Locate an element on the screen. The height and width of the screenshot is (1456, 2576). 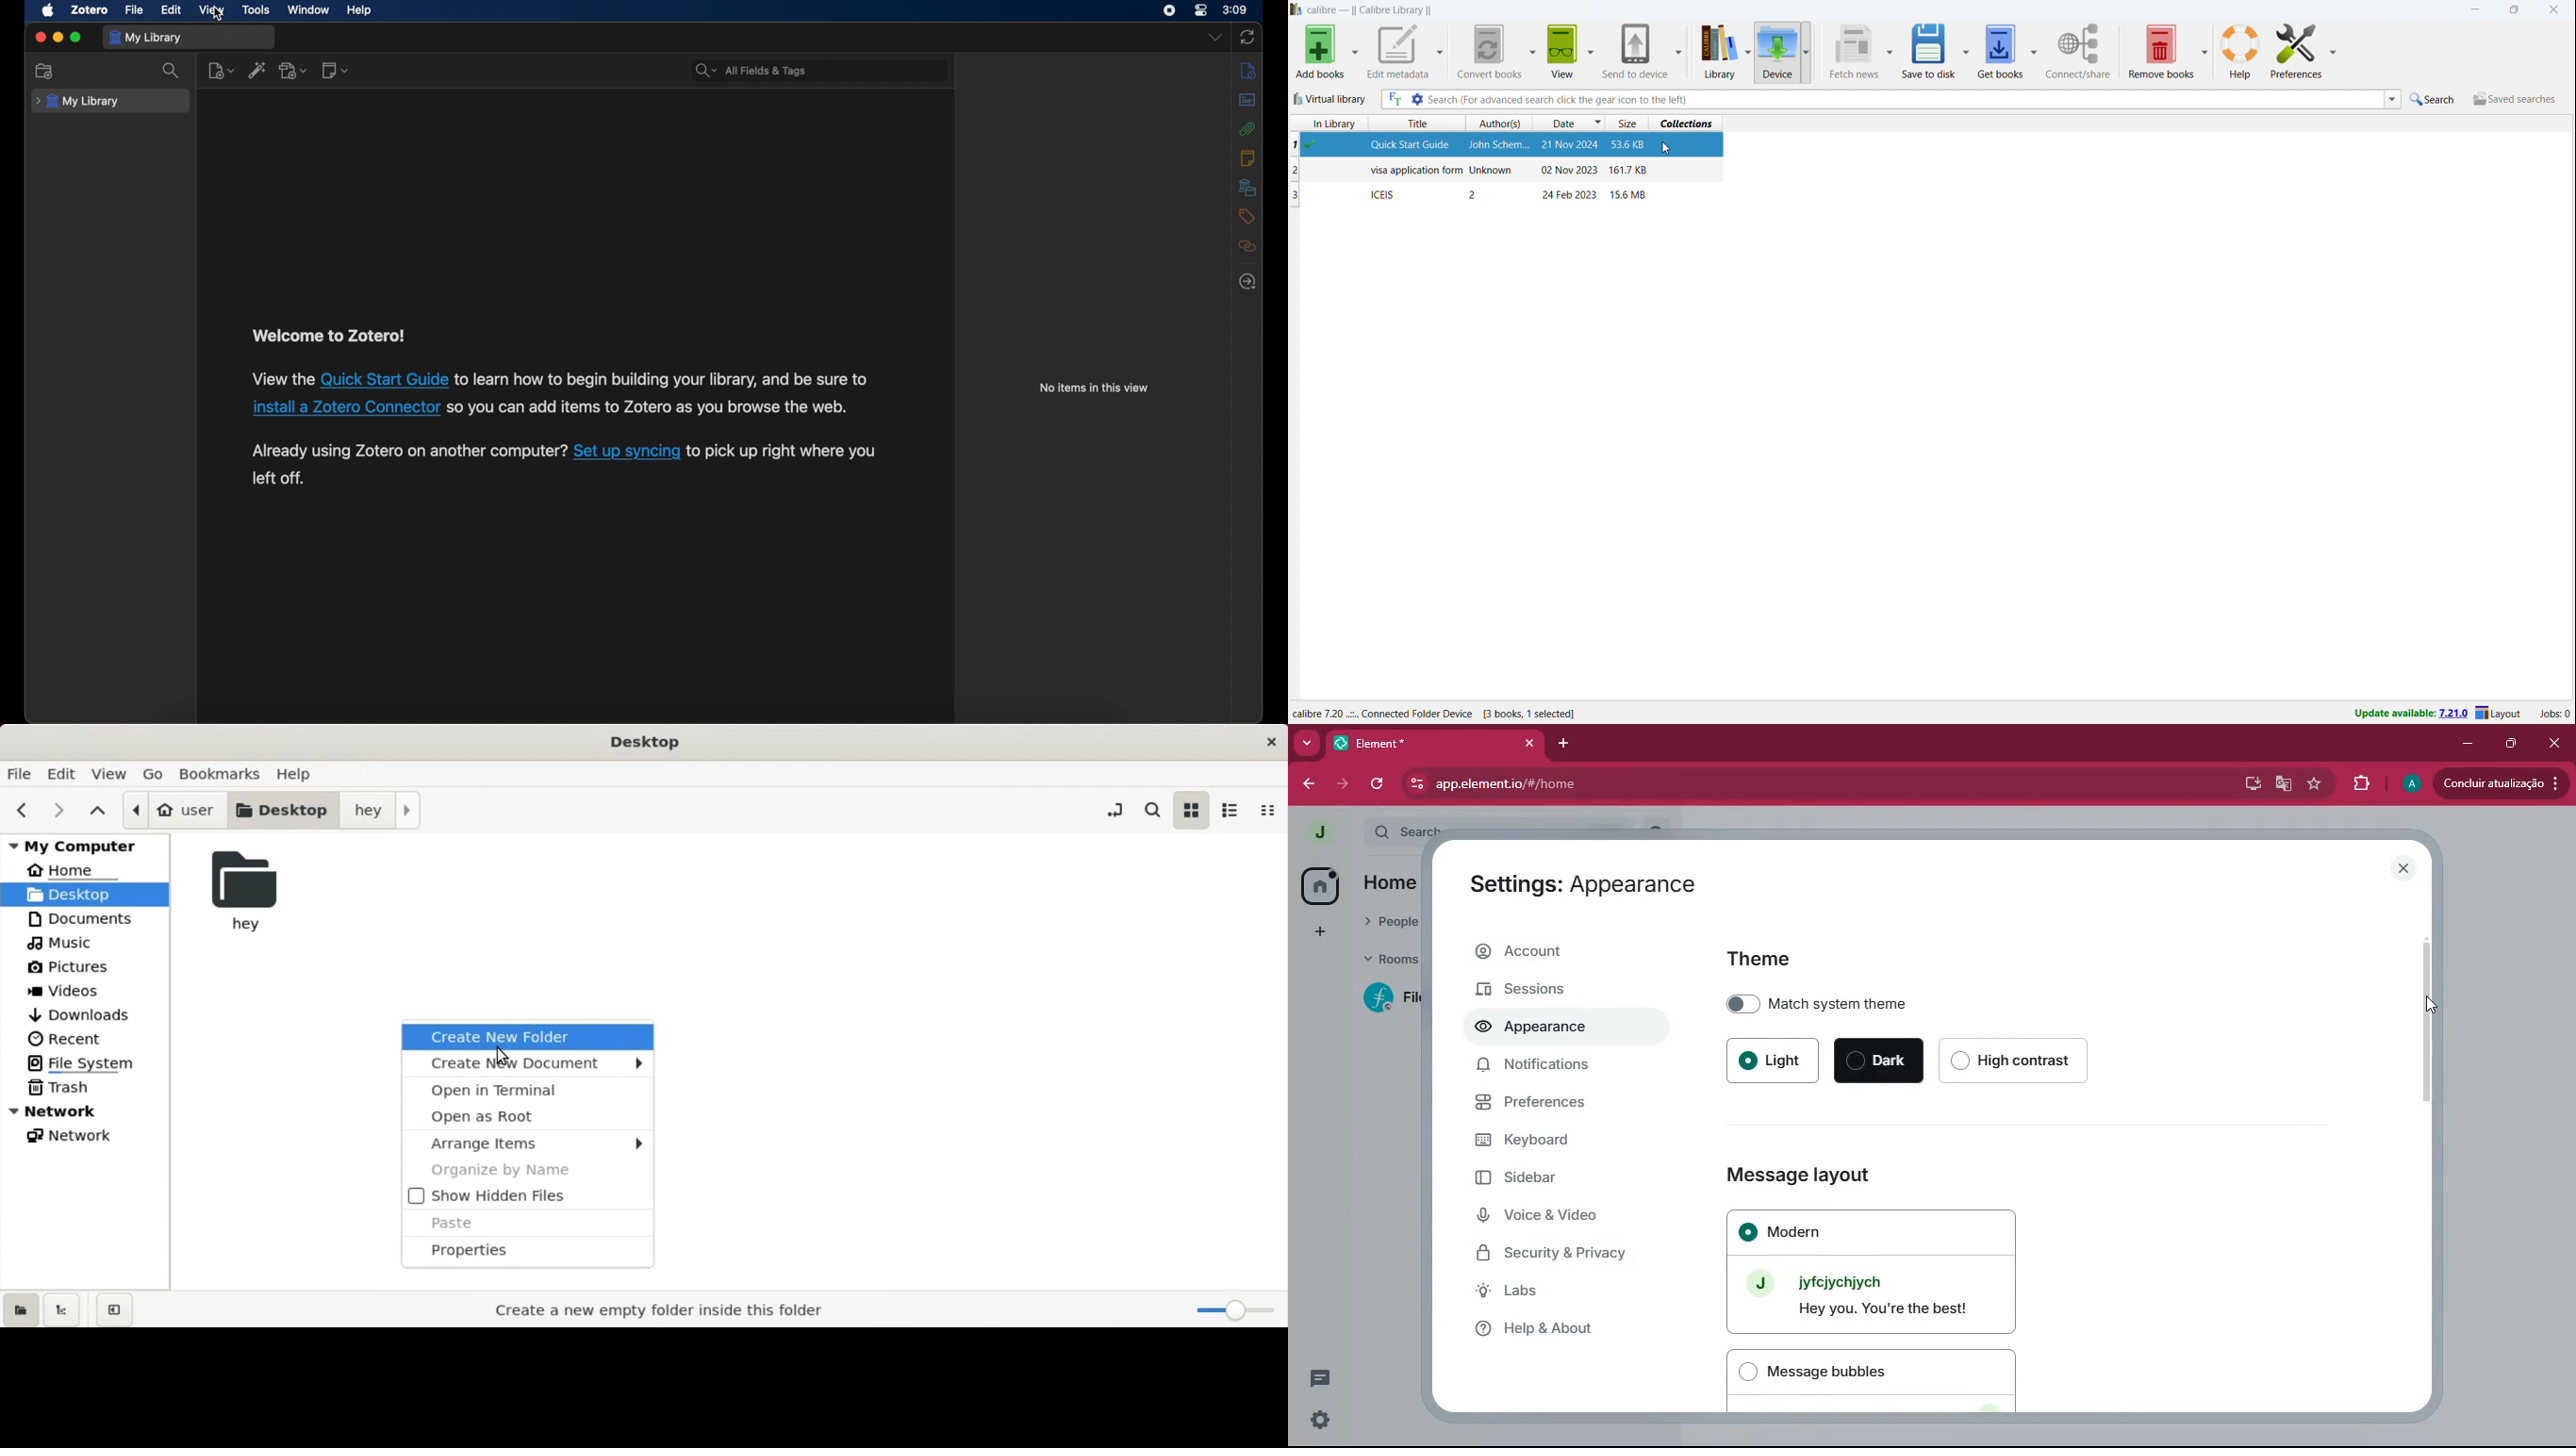
send to device is located at coordinates (1635, 50).